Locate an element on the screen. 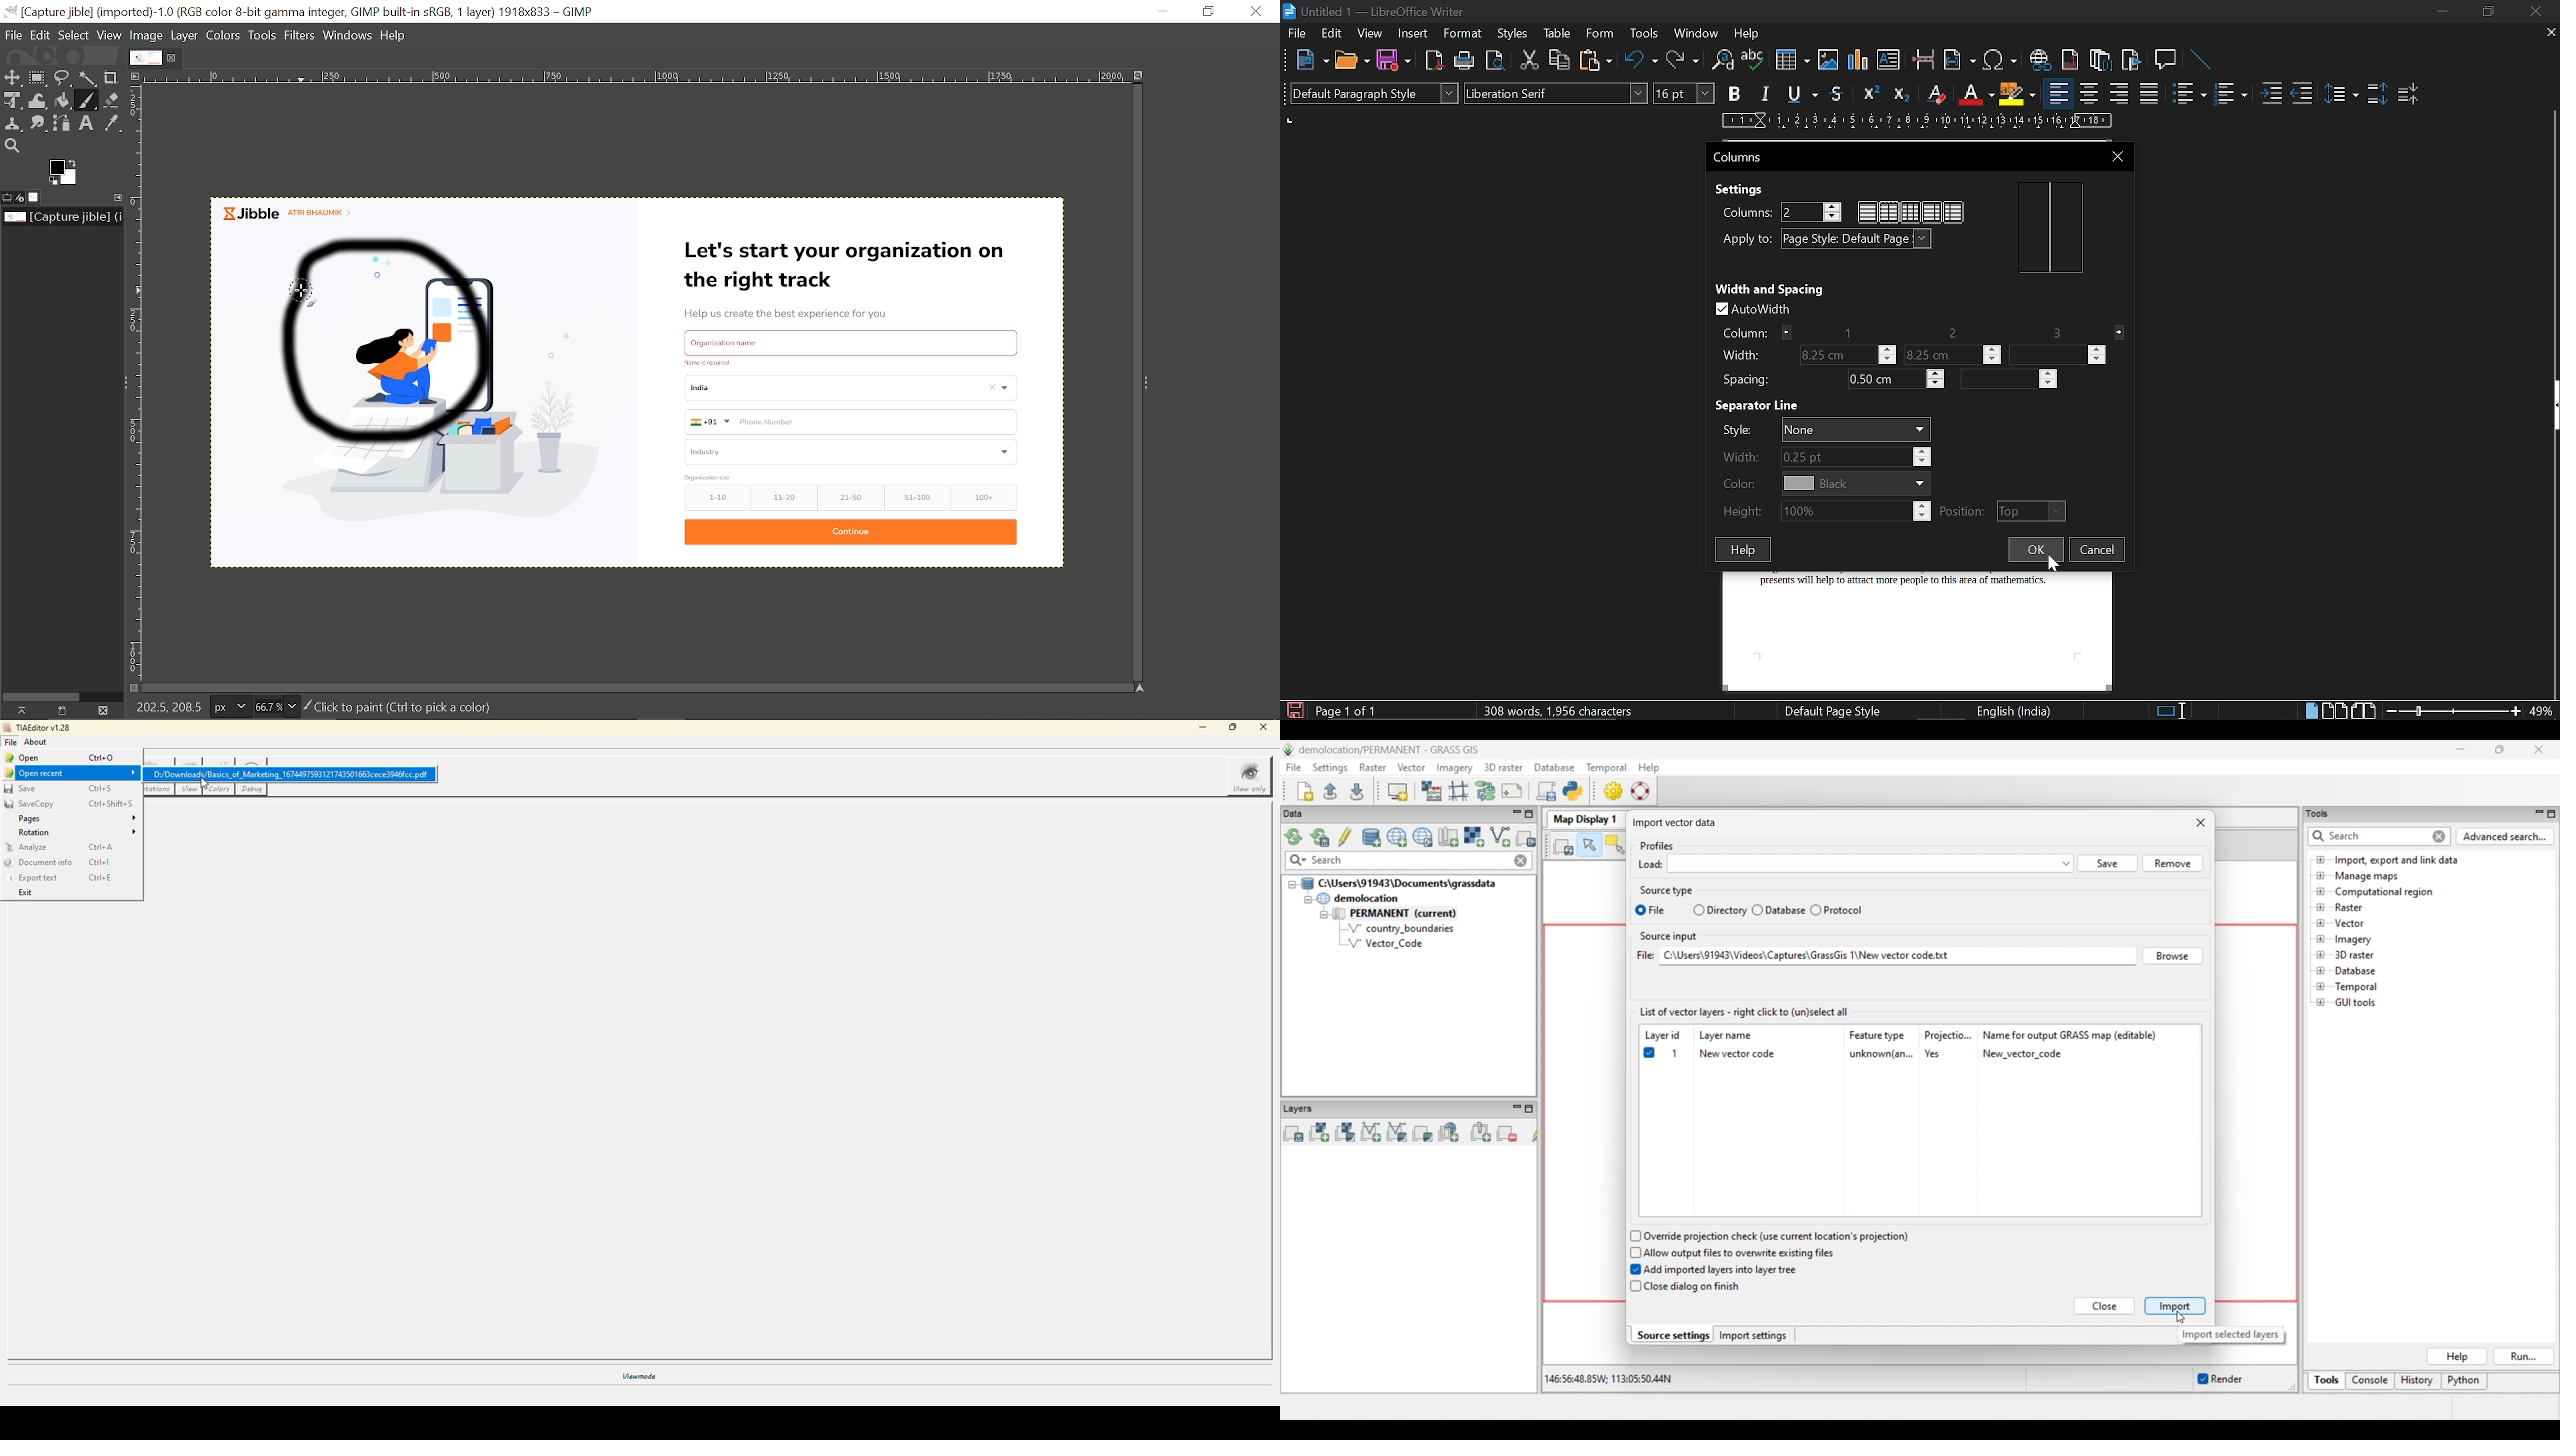  single Column style is located at coordinates (1867, 213).